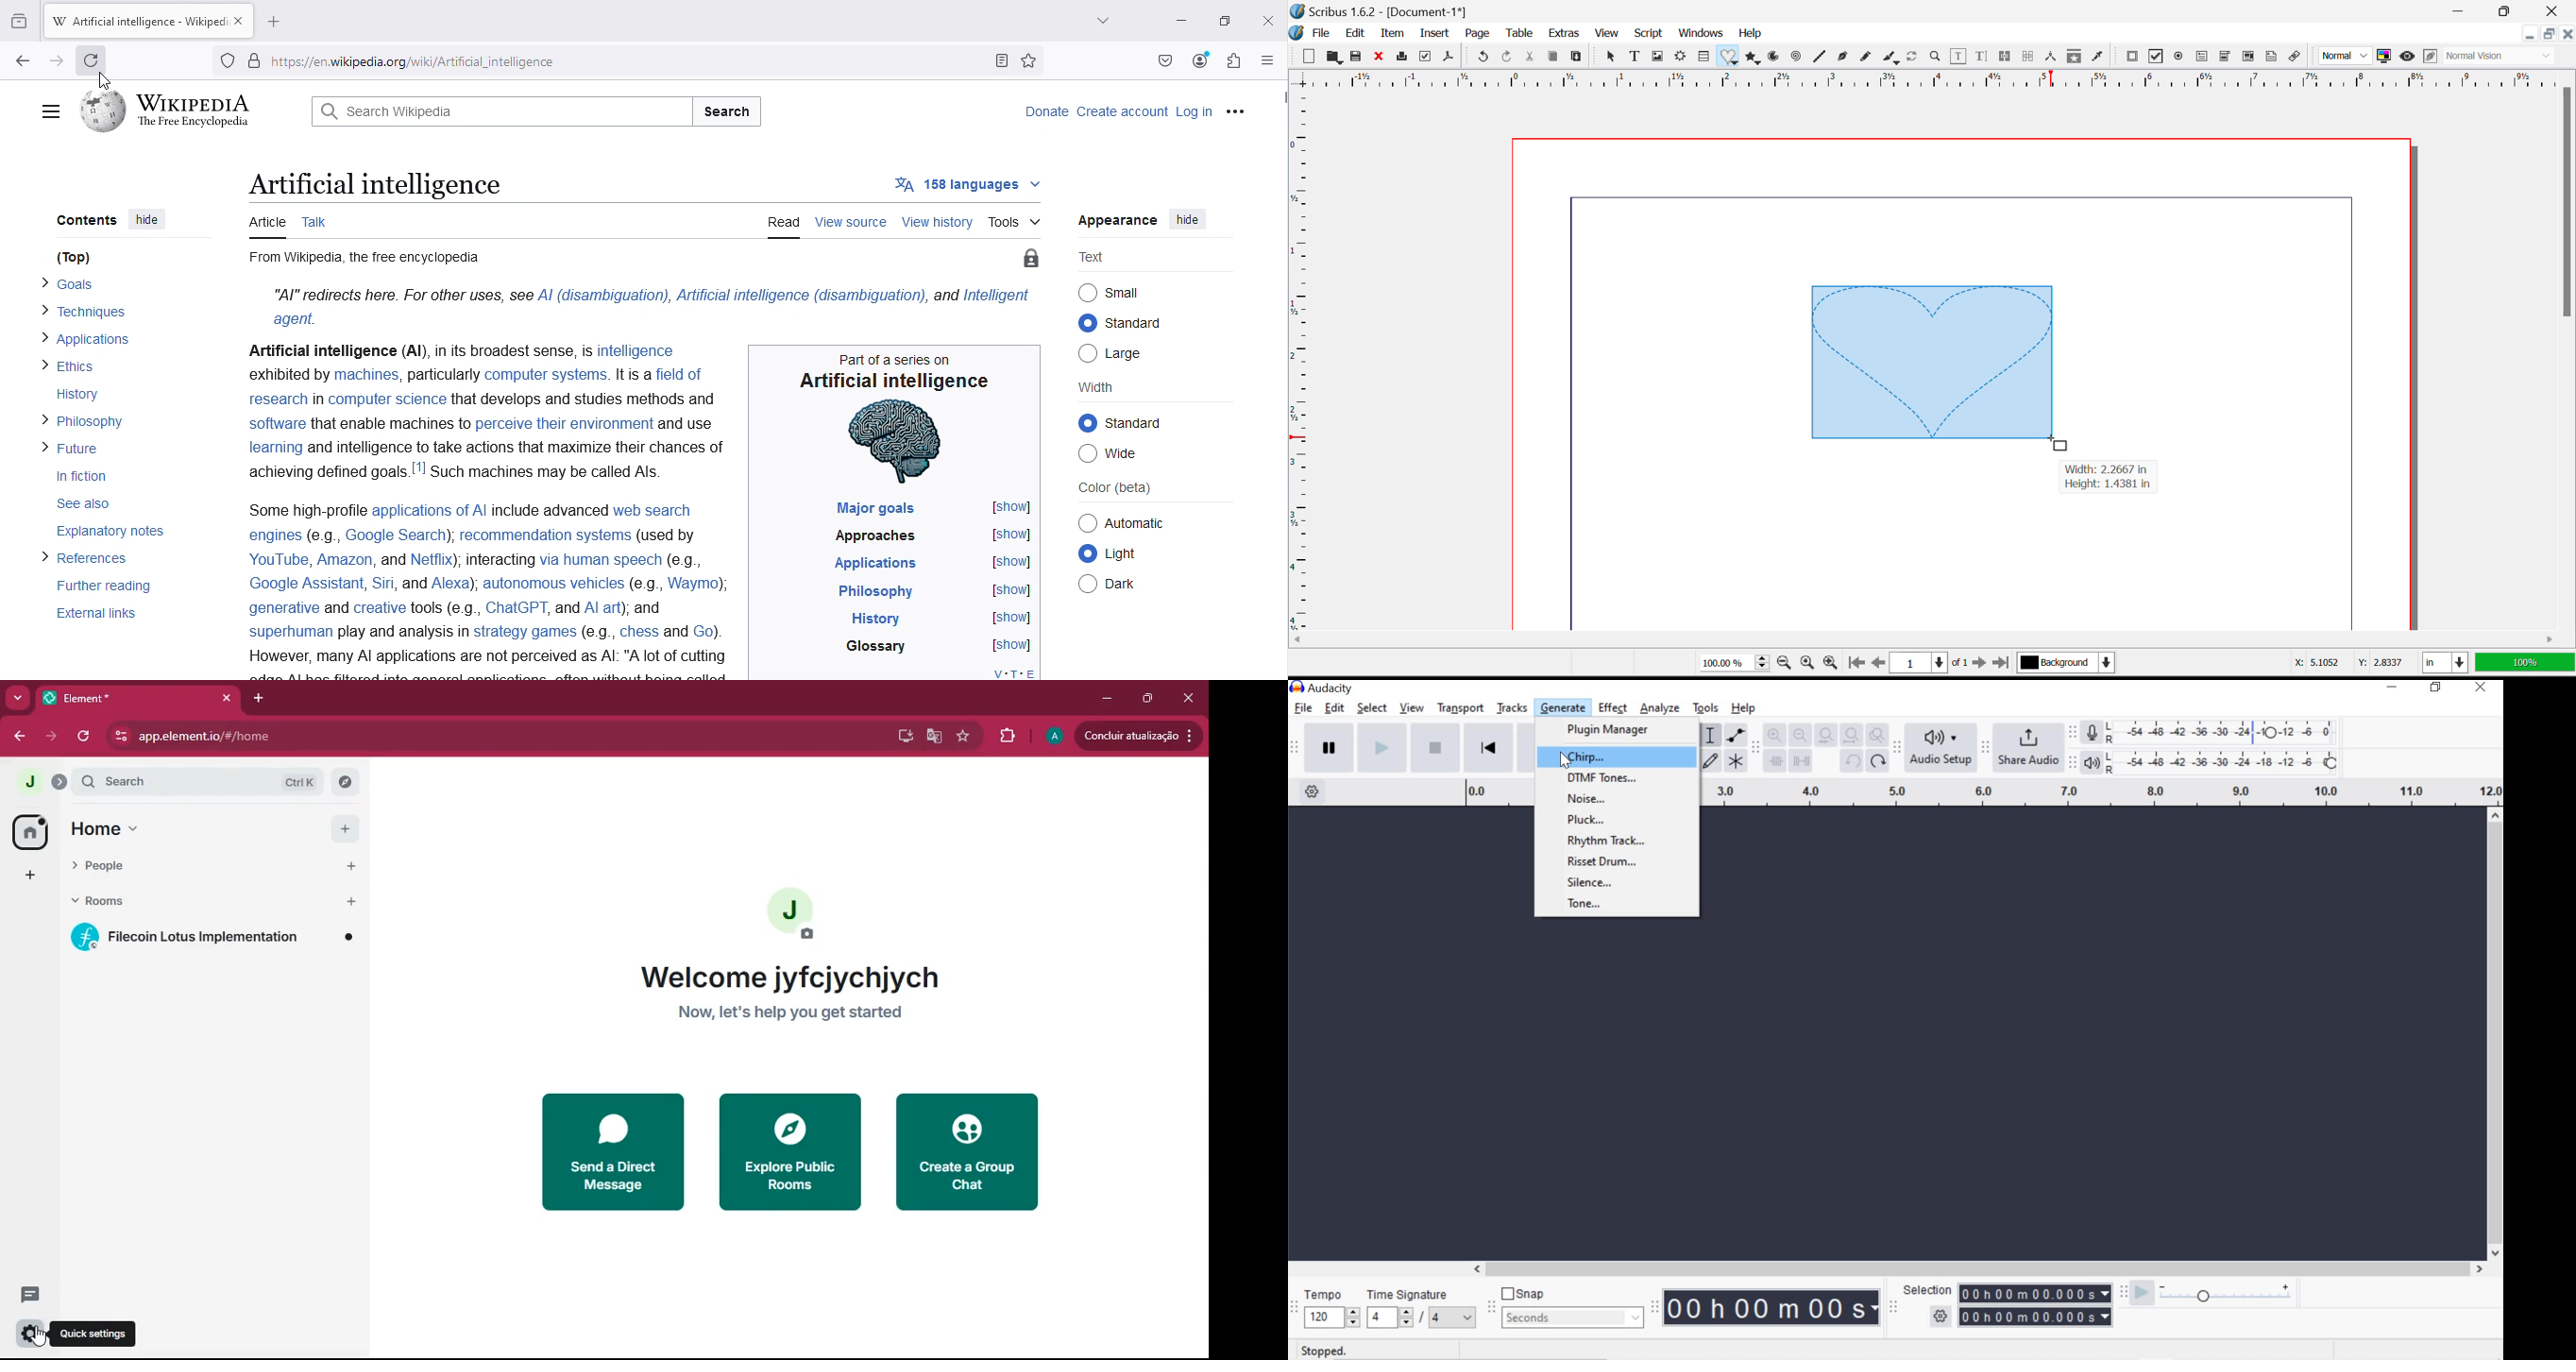  What do you see at coordinates (499, 558) in the screenshot?
I see `Interacting` at bounding box center [499, 558].